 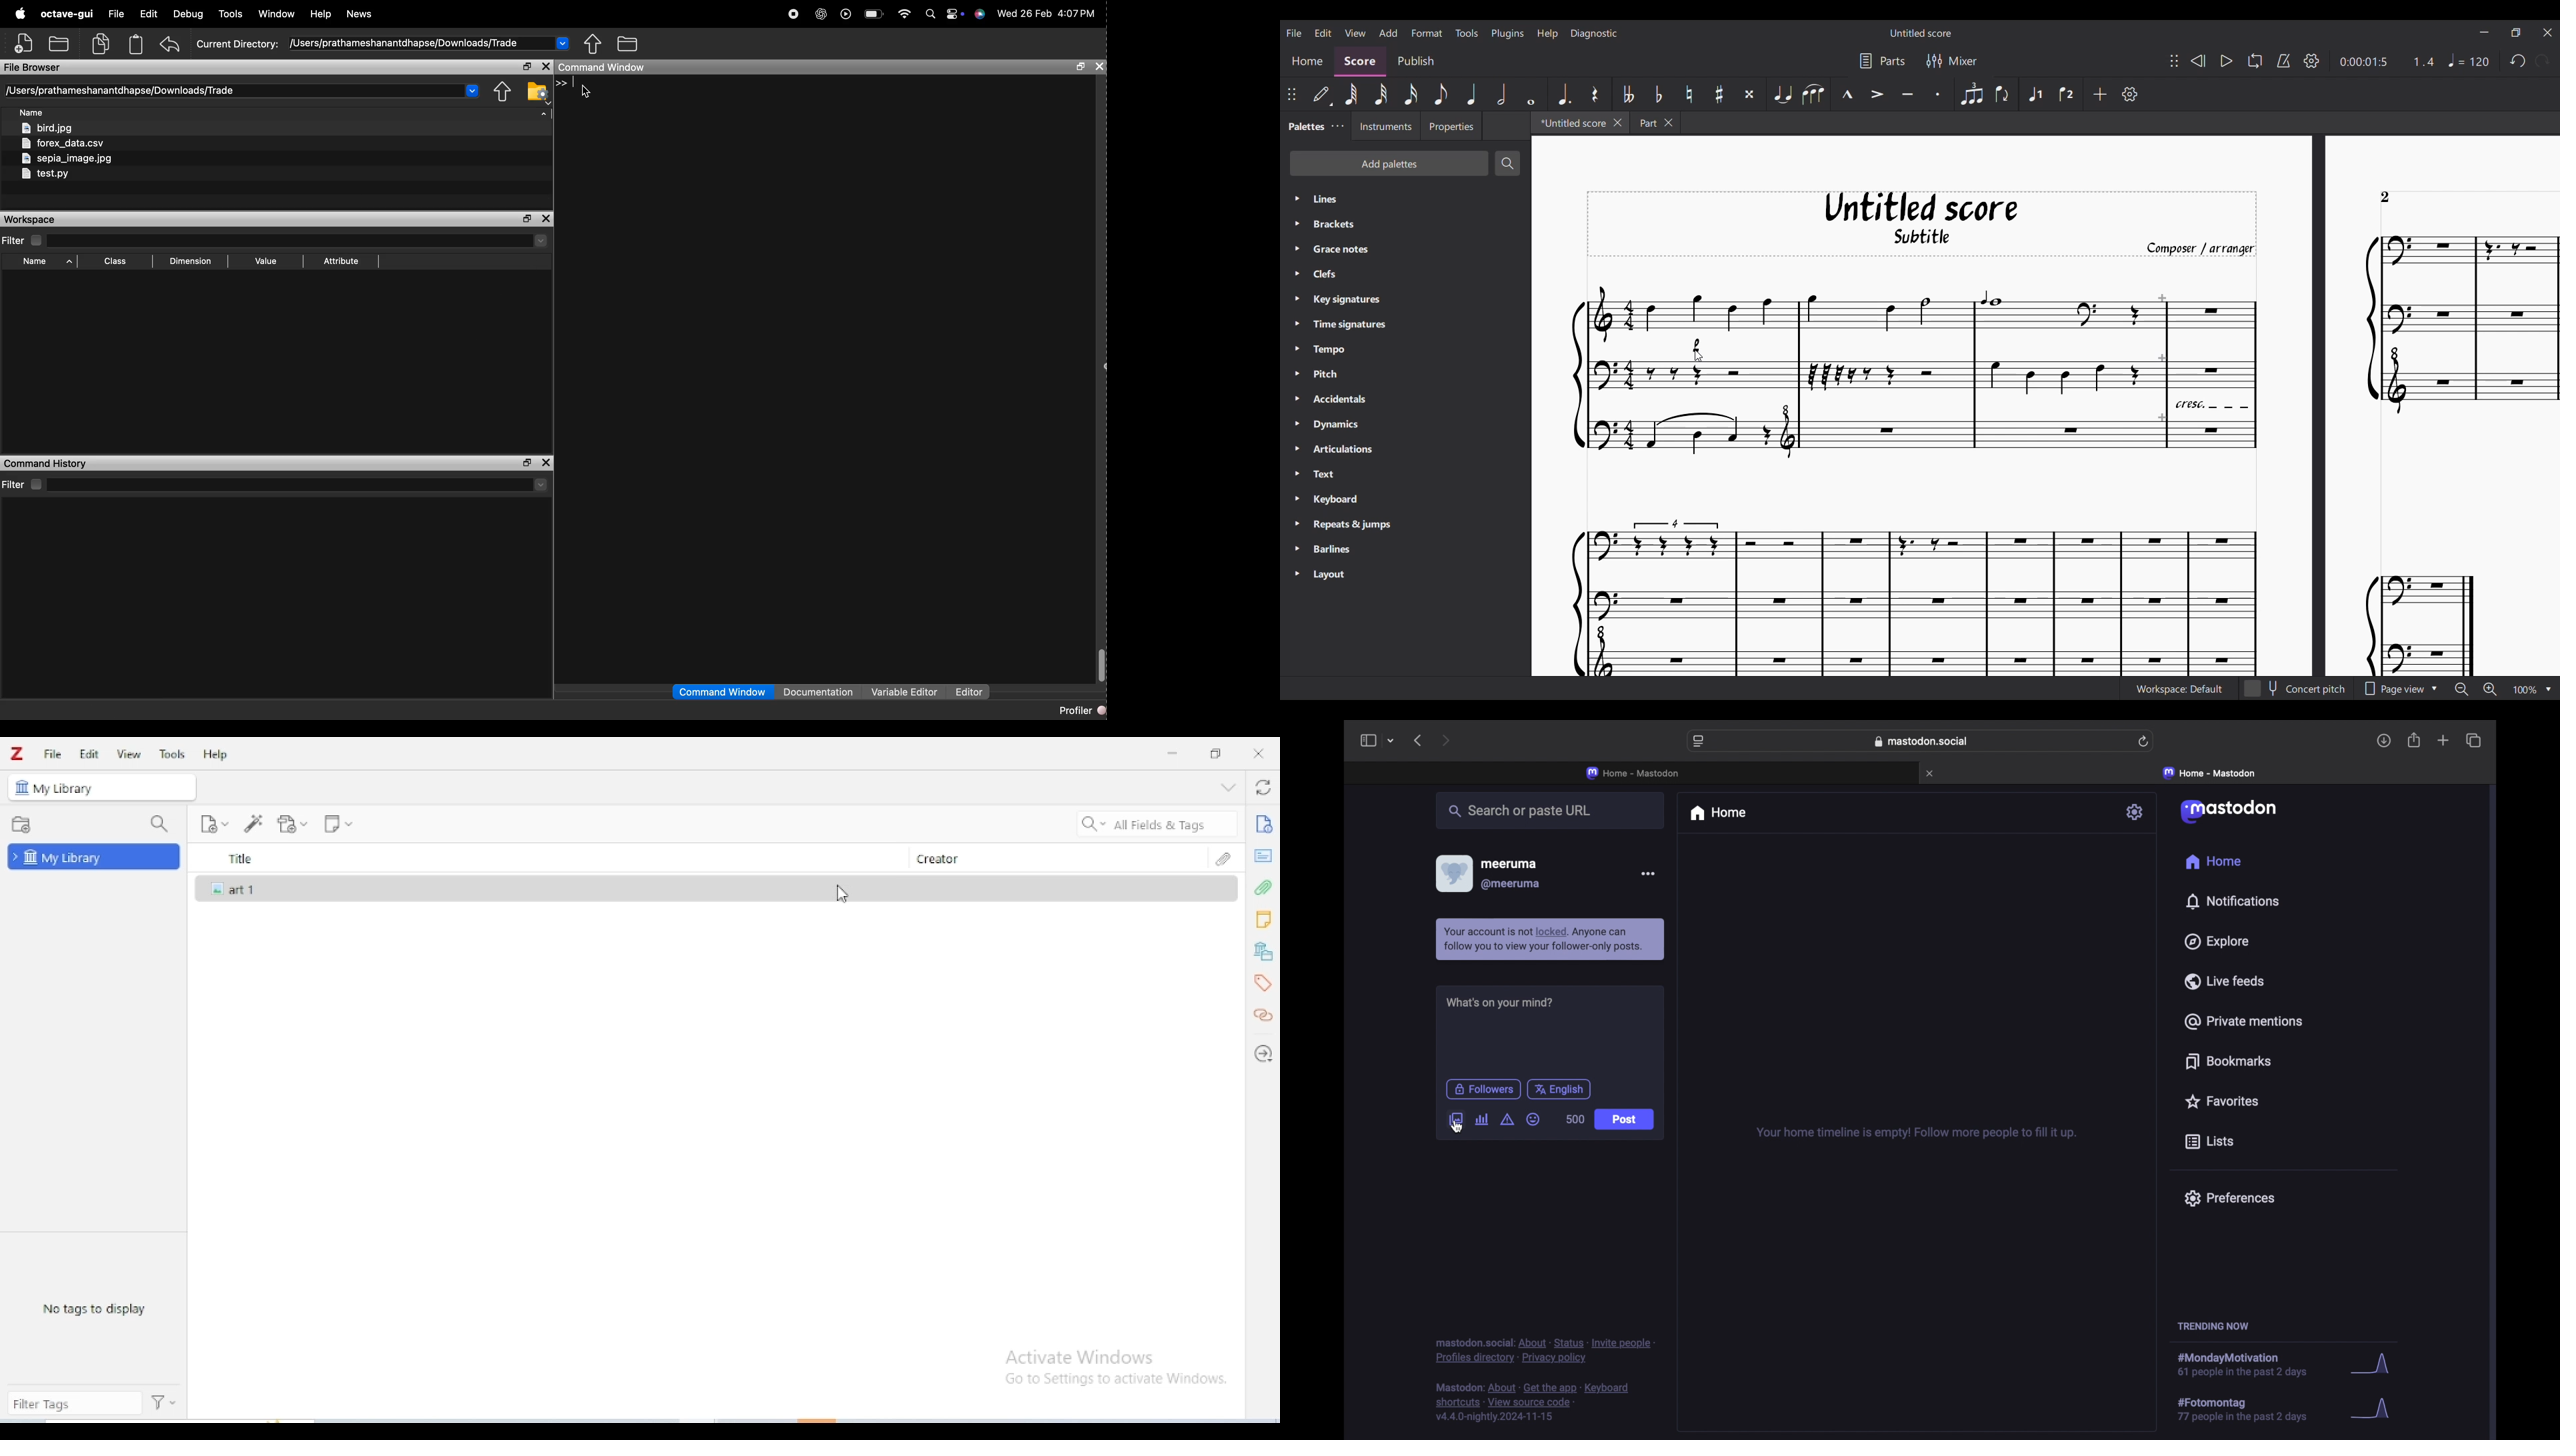 What do you see at coordinates (1056, 857) in the screenshot?
I see `creator` at bounding box center [1056, 857].